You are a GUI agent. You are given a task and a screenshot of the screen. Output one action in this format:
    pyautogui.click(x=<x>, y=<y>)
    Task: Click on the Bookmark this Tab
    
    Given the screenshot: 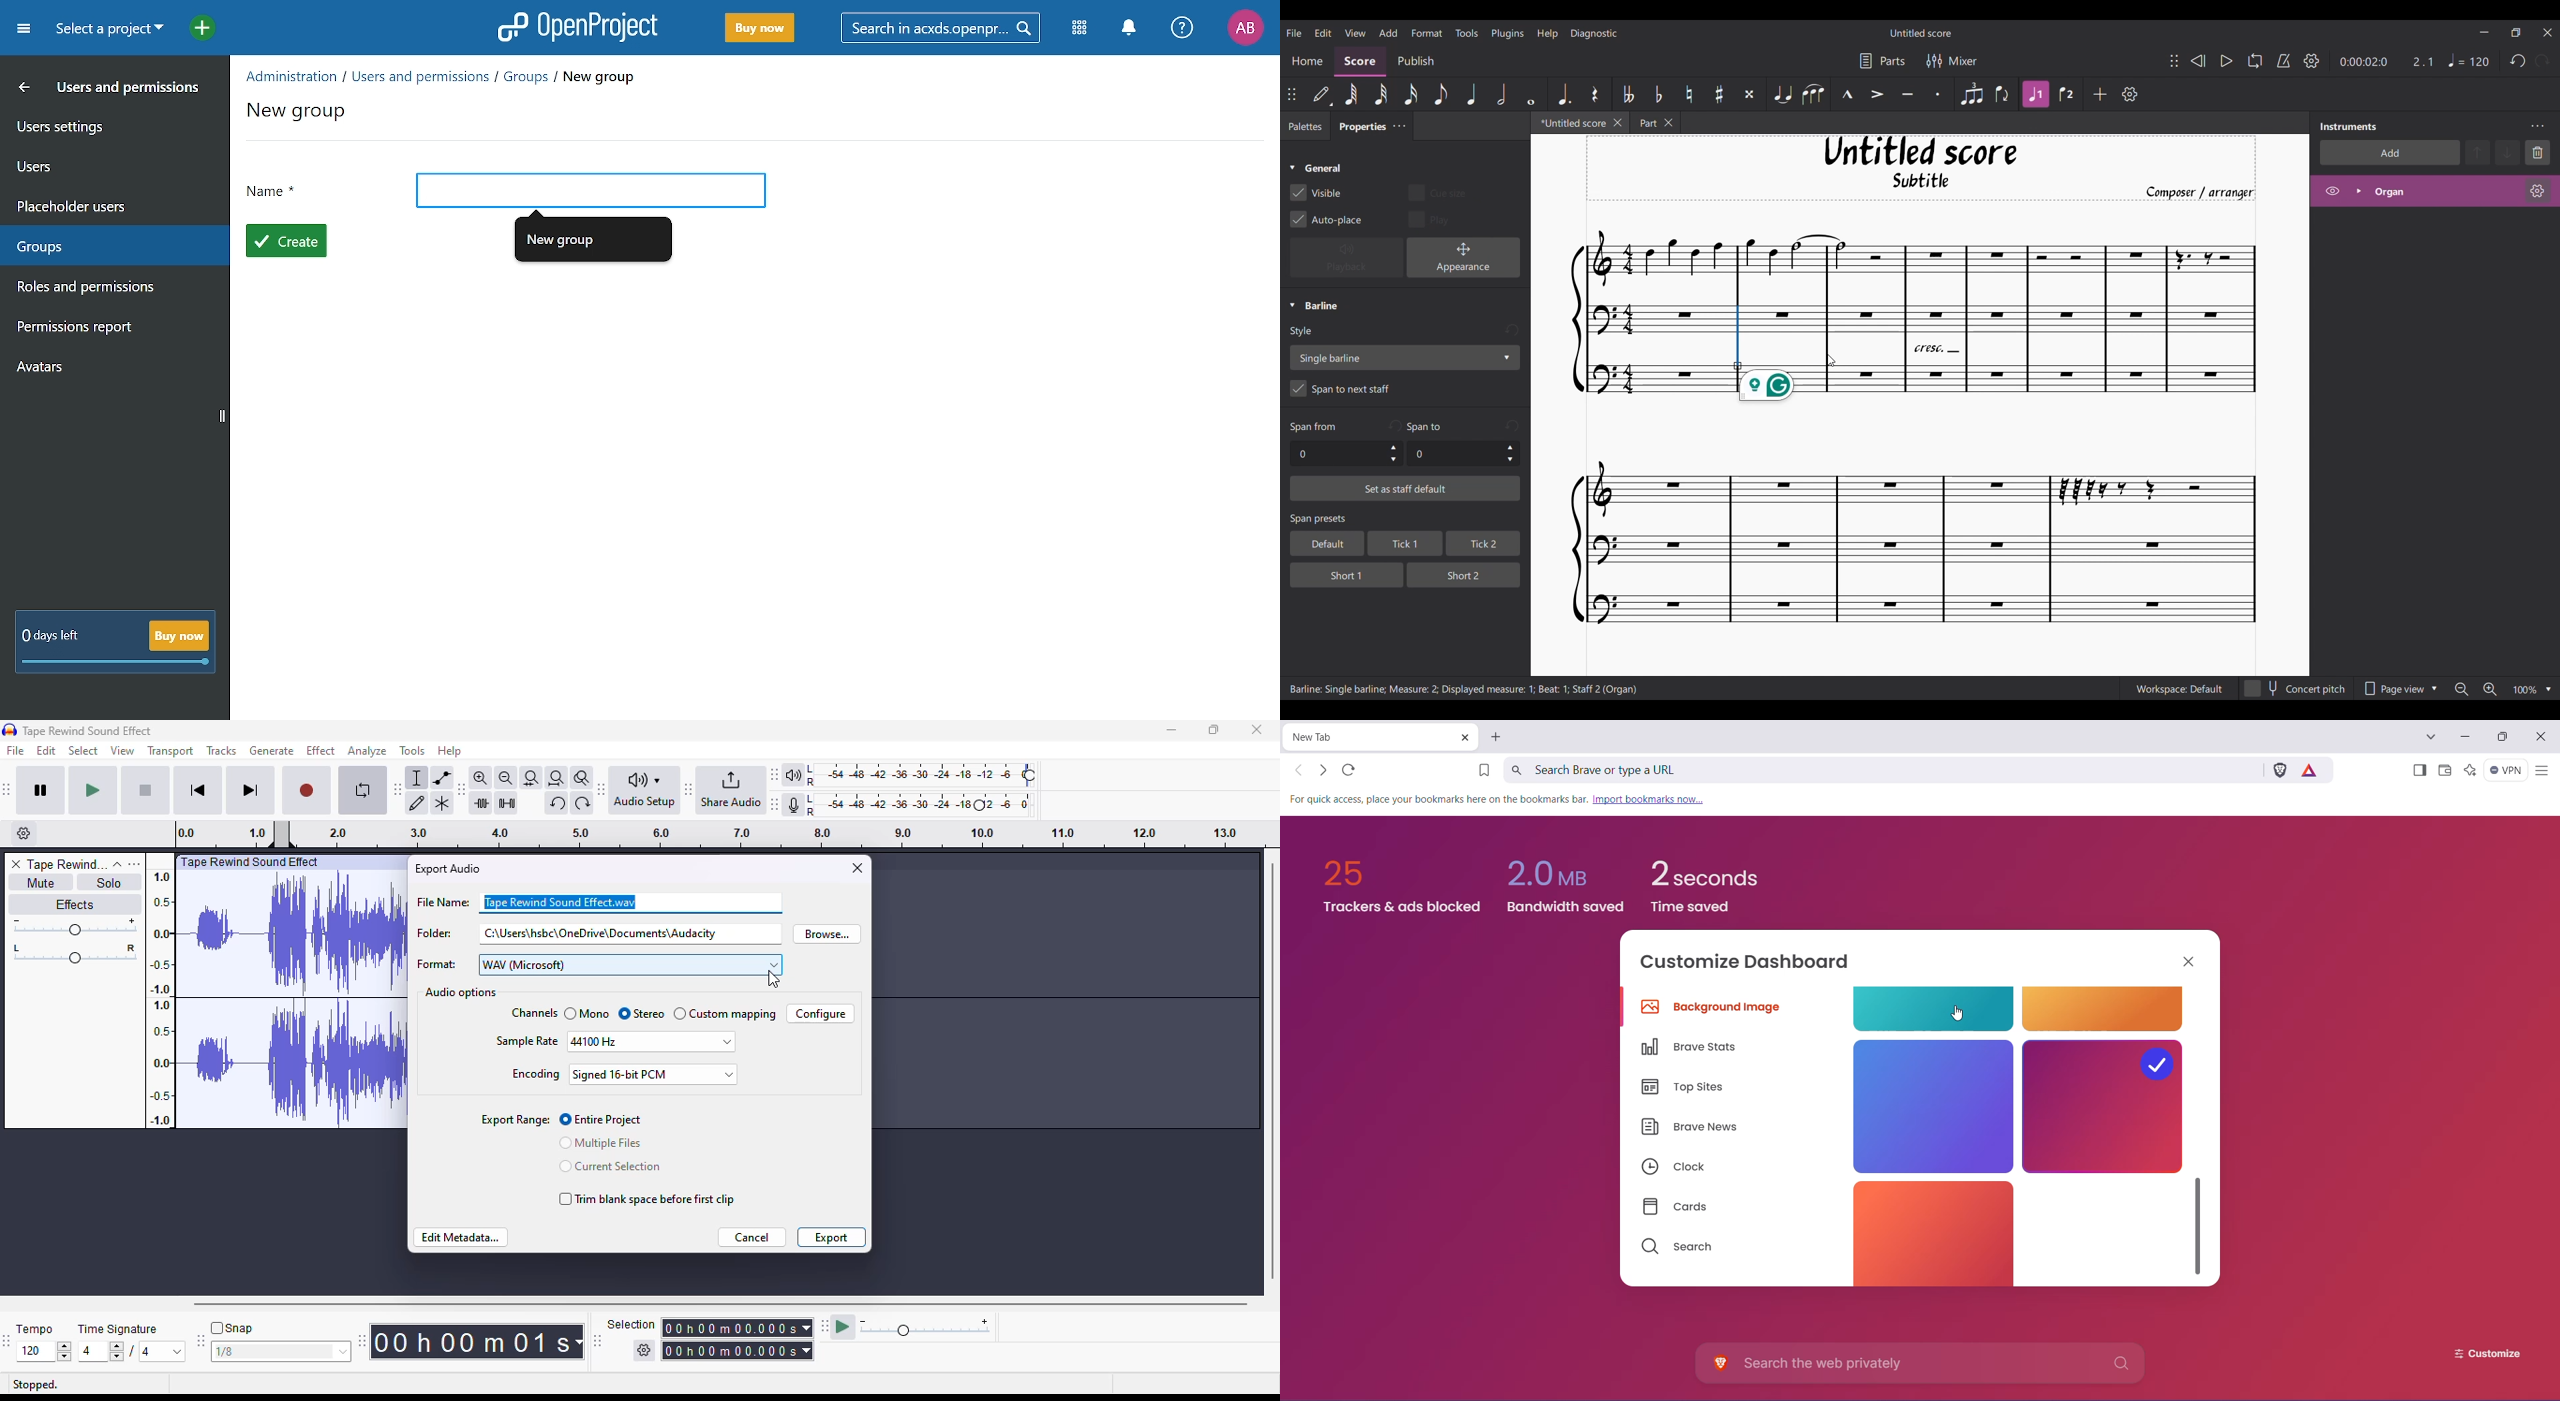 What is the action you would take?
    pyautogui.click(x=1479, y=771)
    